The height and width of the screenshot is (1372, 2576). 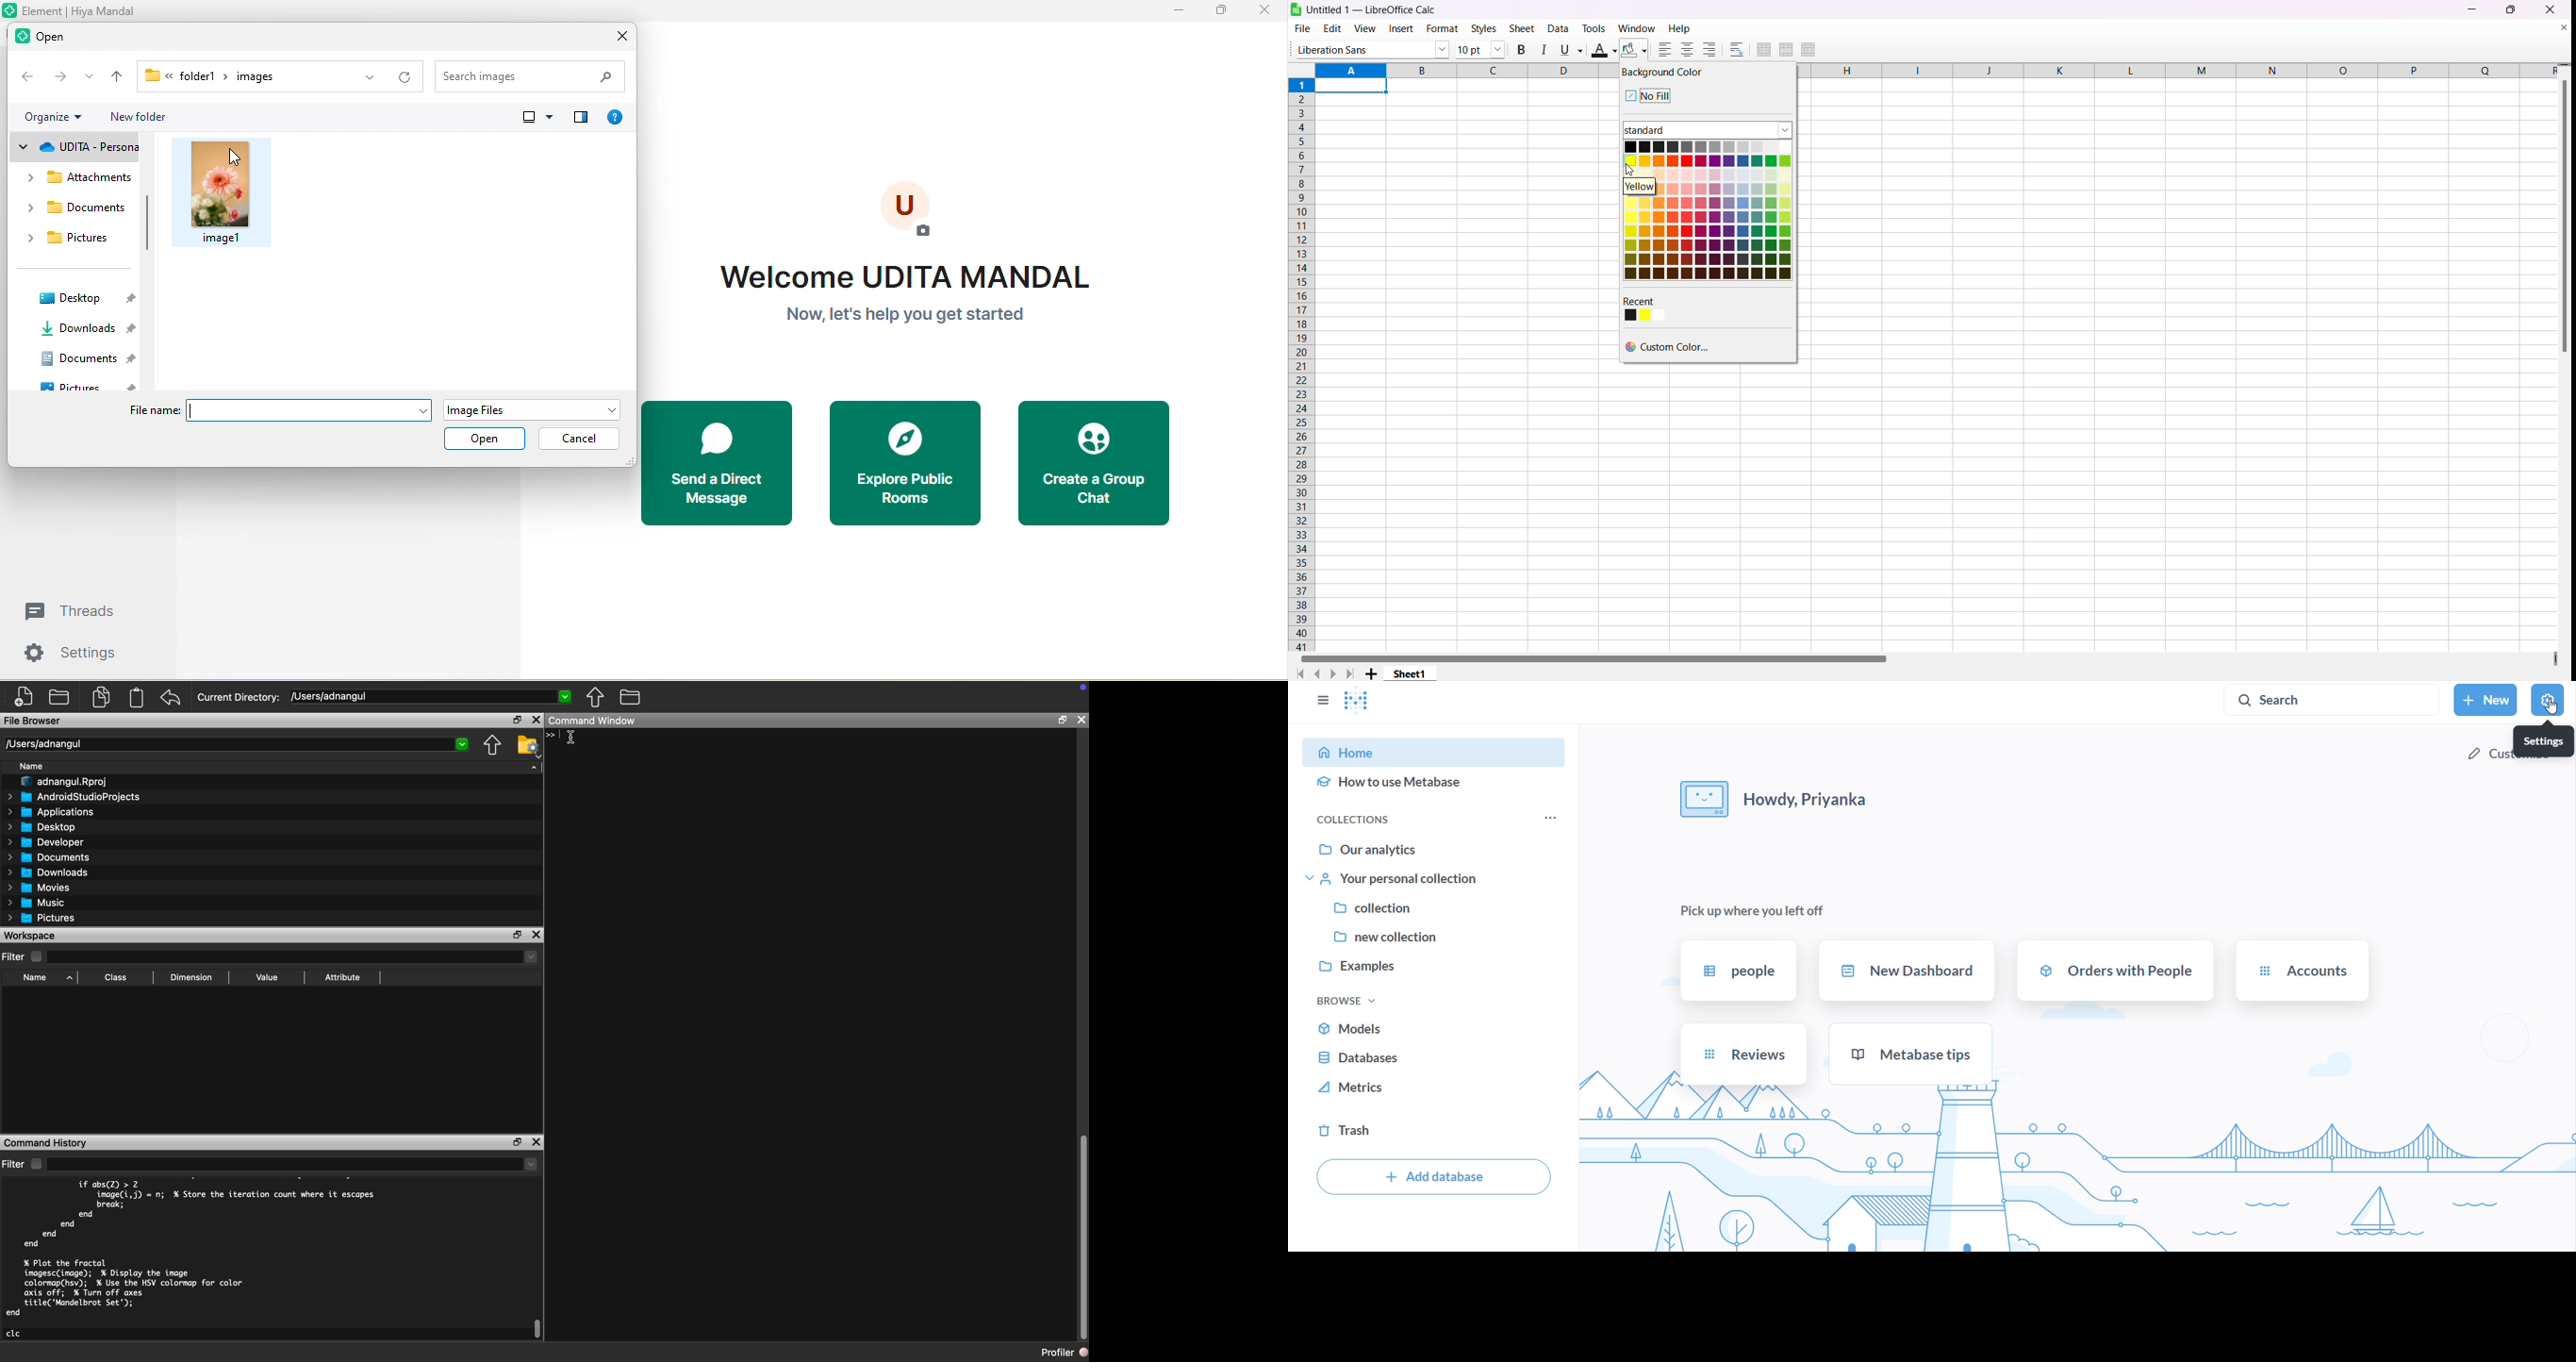 What do you see at coordinates (35, 978) in the screenshot?
I see `Name` at bounding box center [35, 978].